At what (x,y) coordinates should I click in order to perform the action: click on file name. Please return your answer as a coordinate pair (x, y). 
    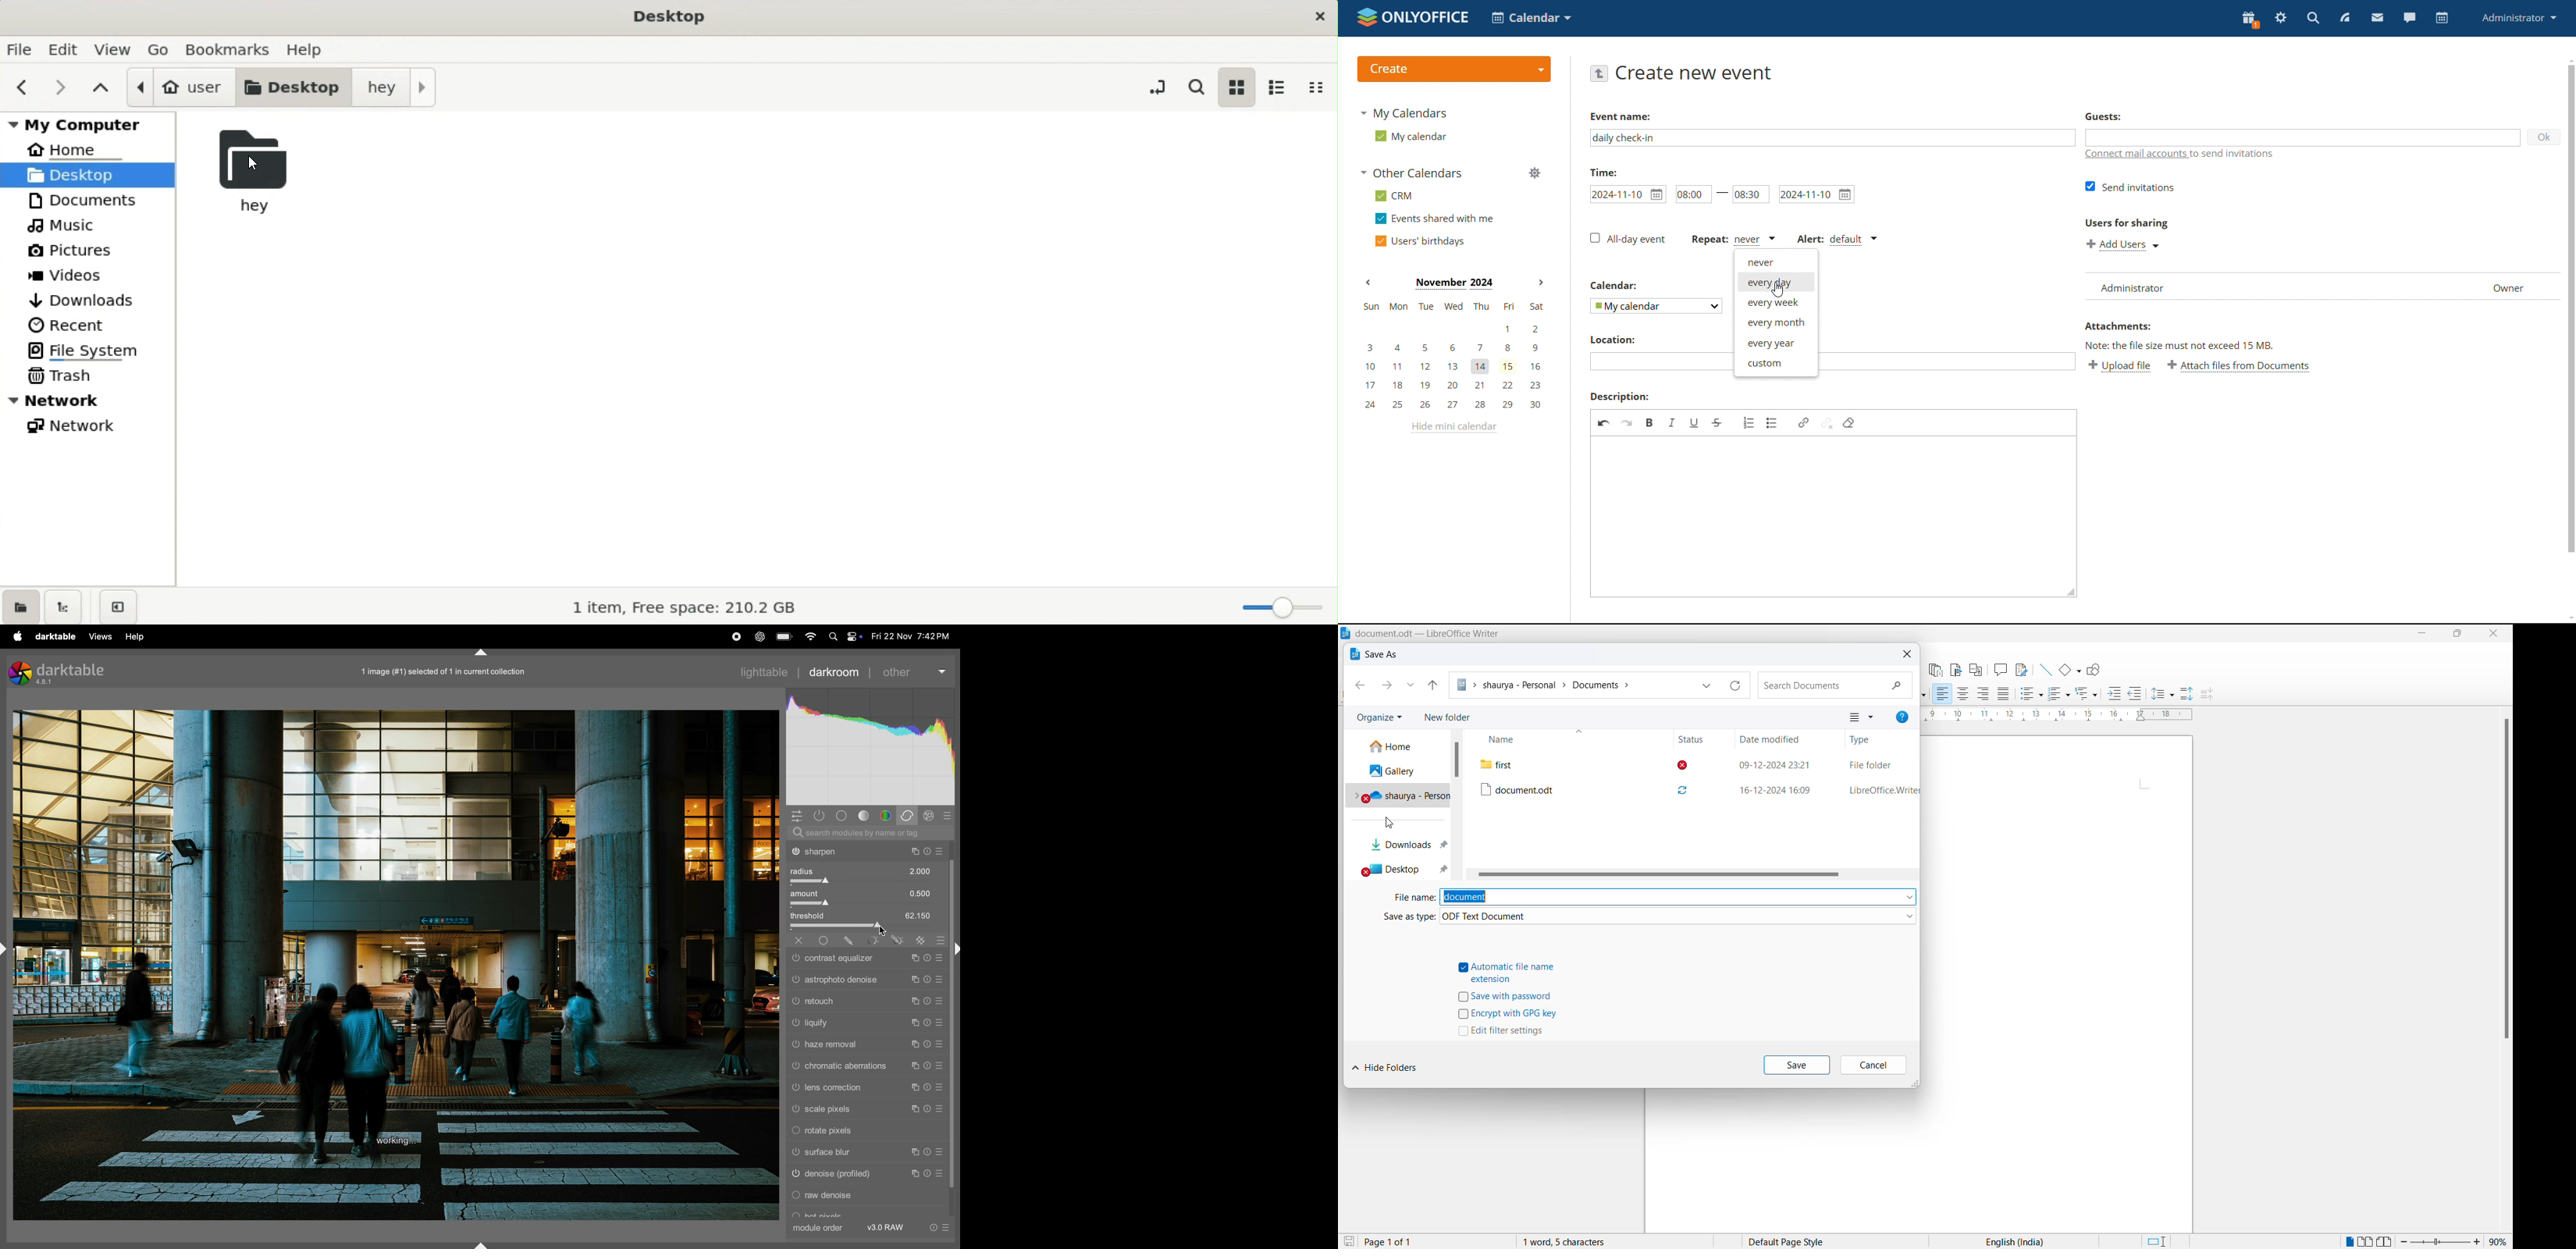
    Looking at the image, I should click on (1678, 896).